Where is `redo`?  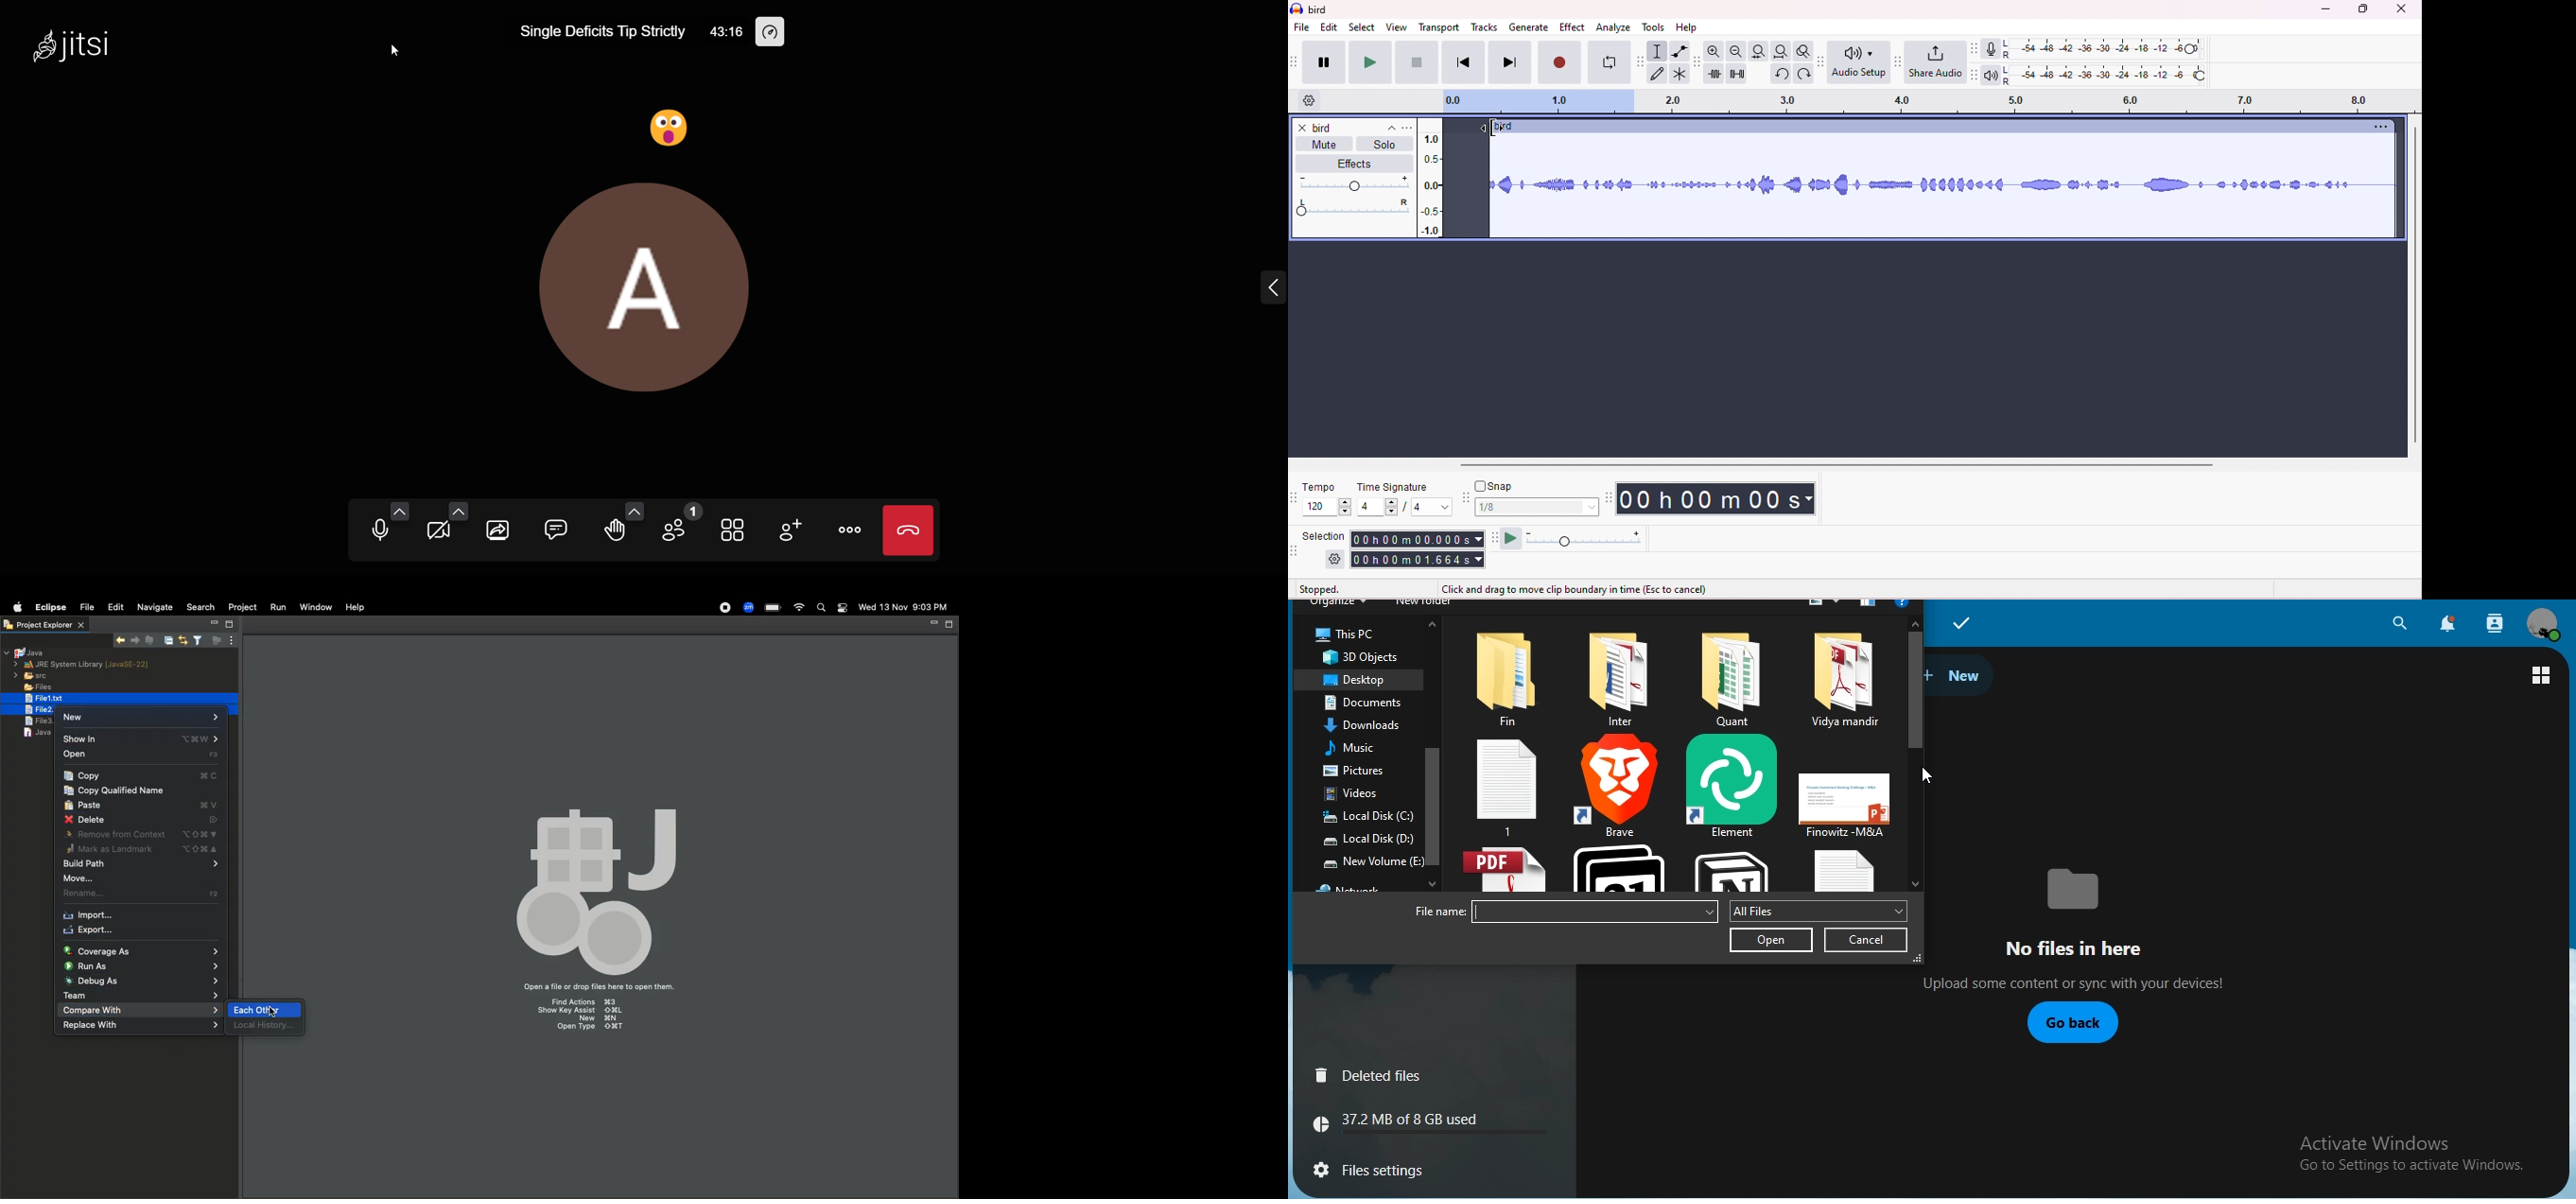 redo is located at coordinates (1802, 75).